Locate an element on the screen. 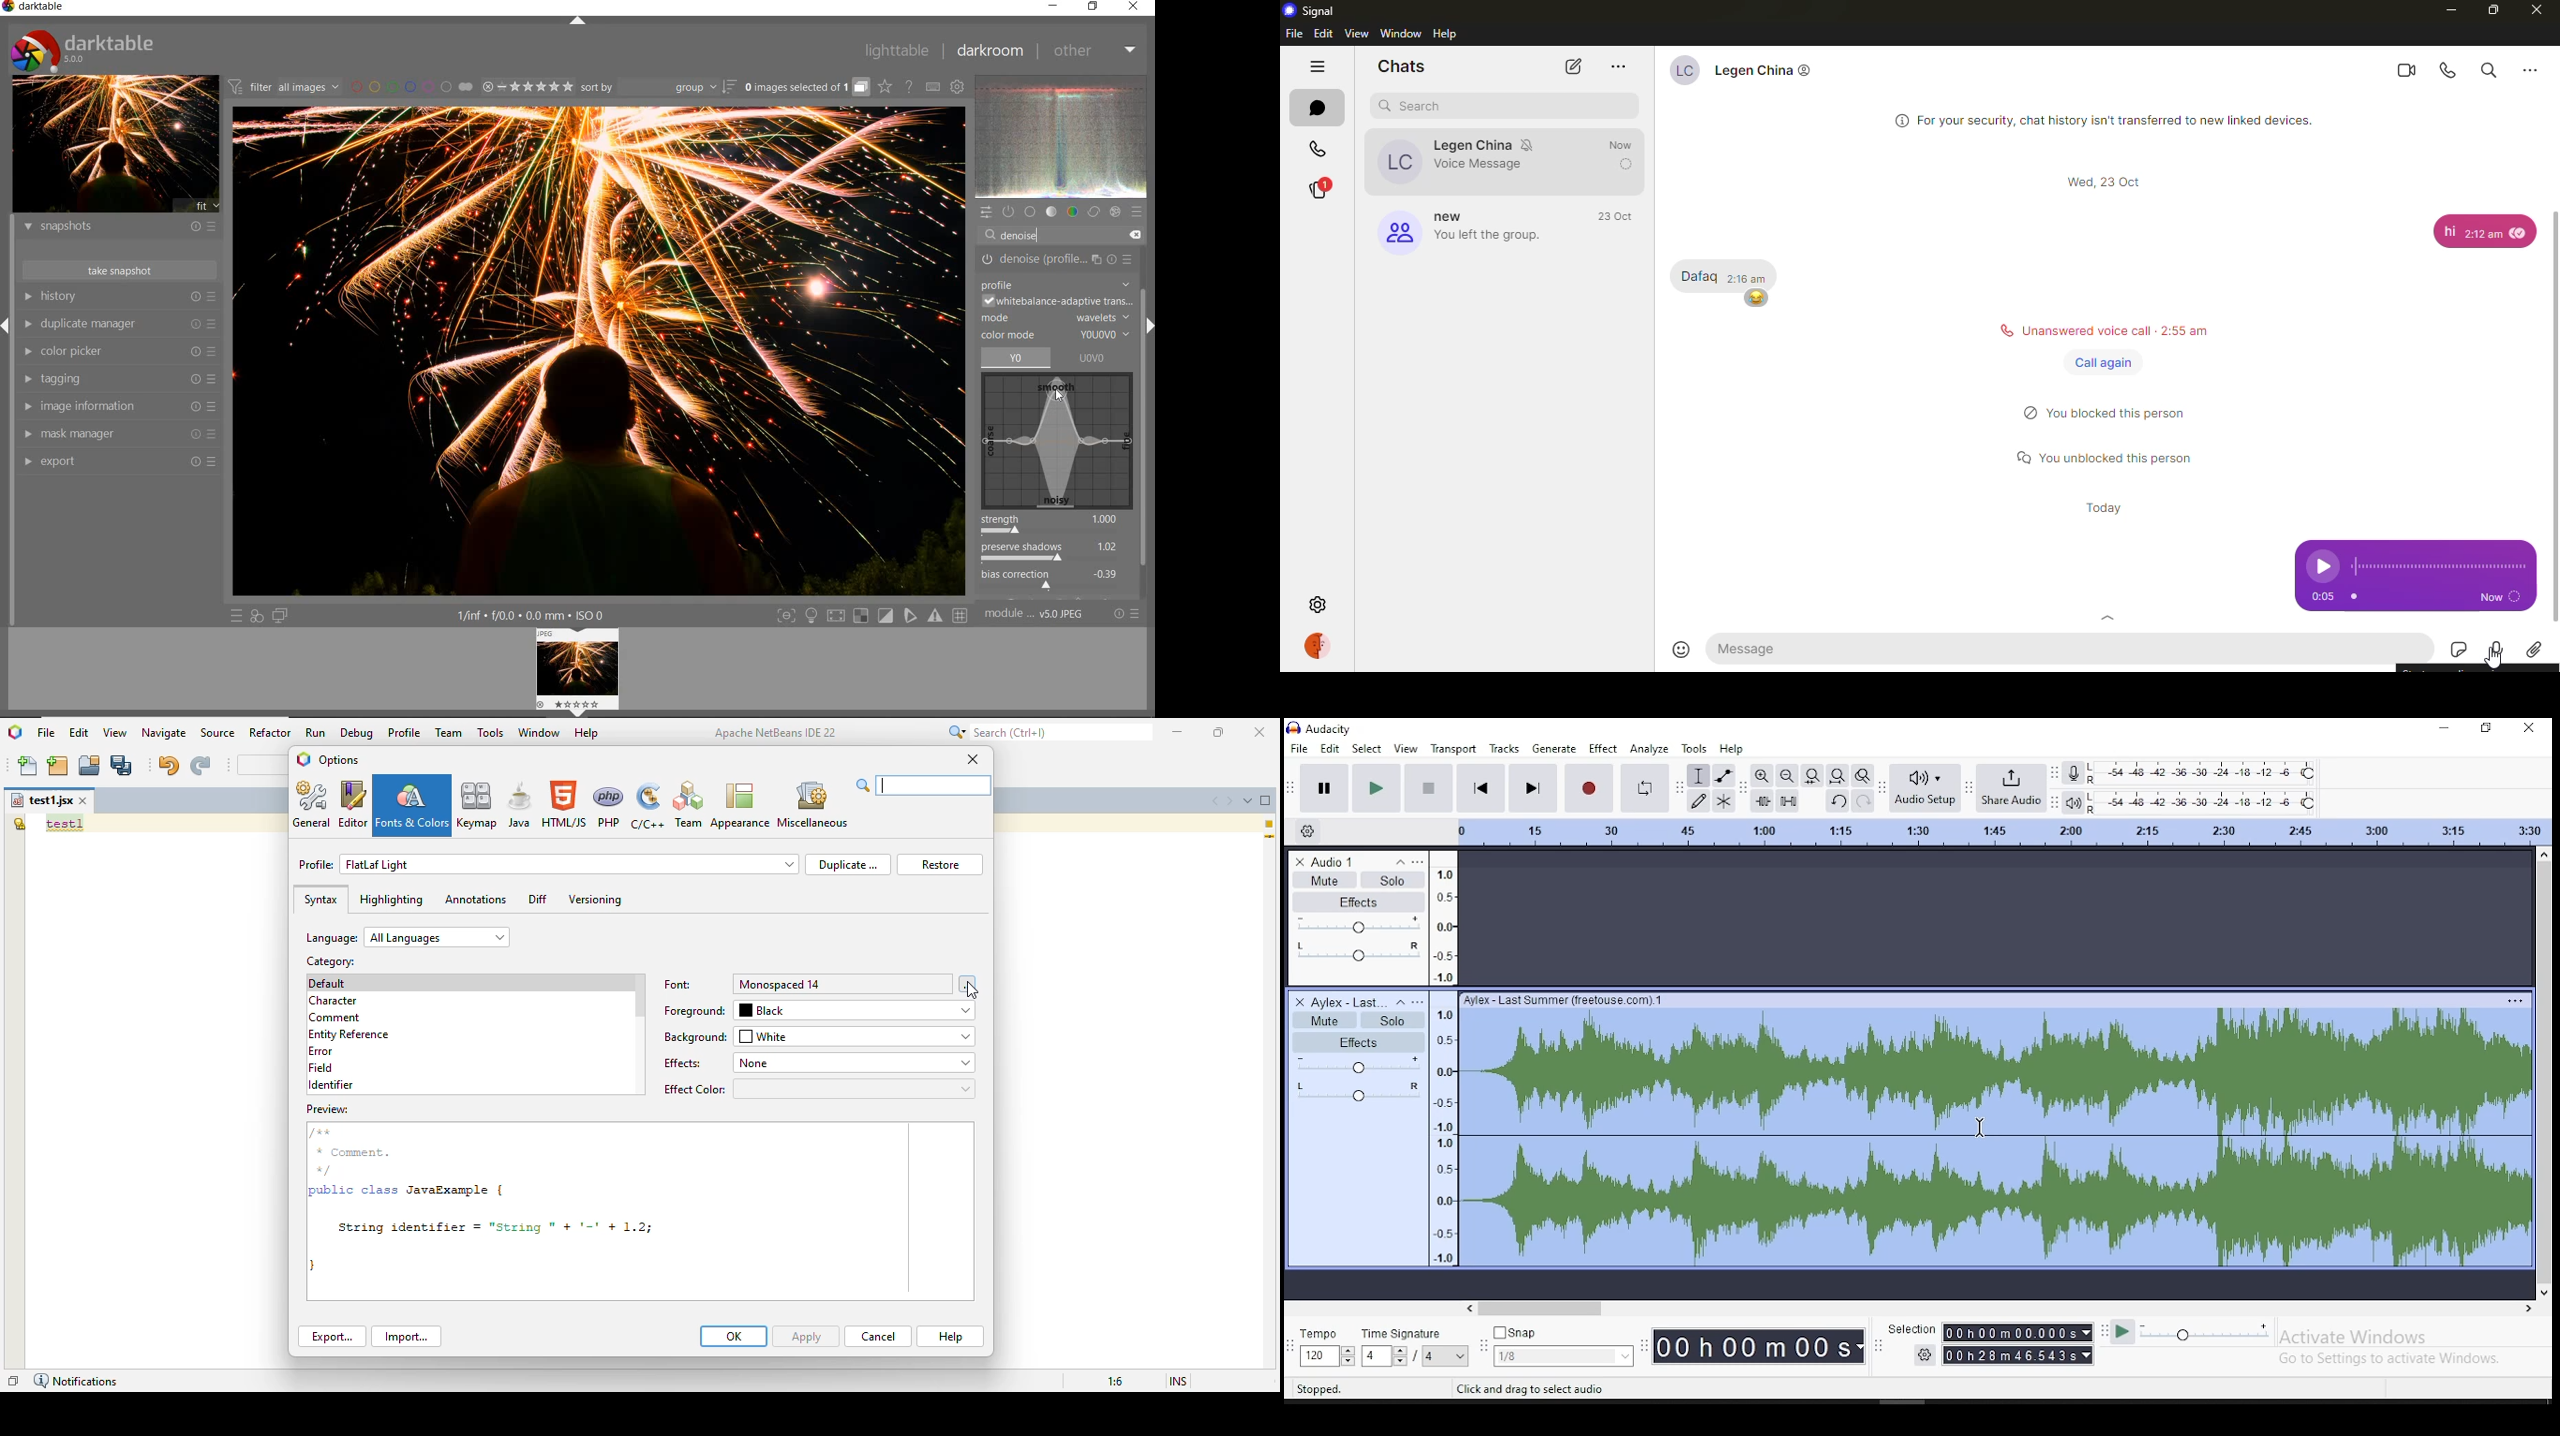  new is located at coordinates (1453, 216).